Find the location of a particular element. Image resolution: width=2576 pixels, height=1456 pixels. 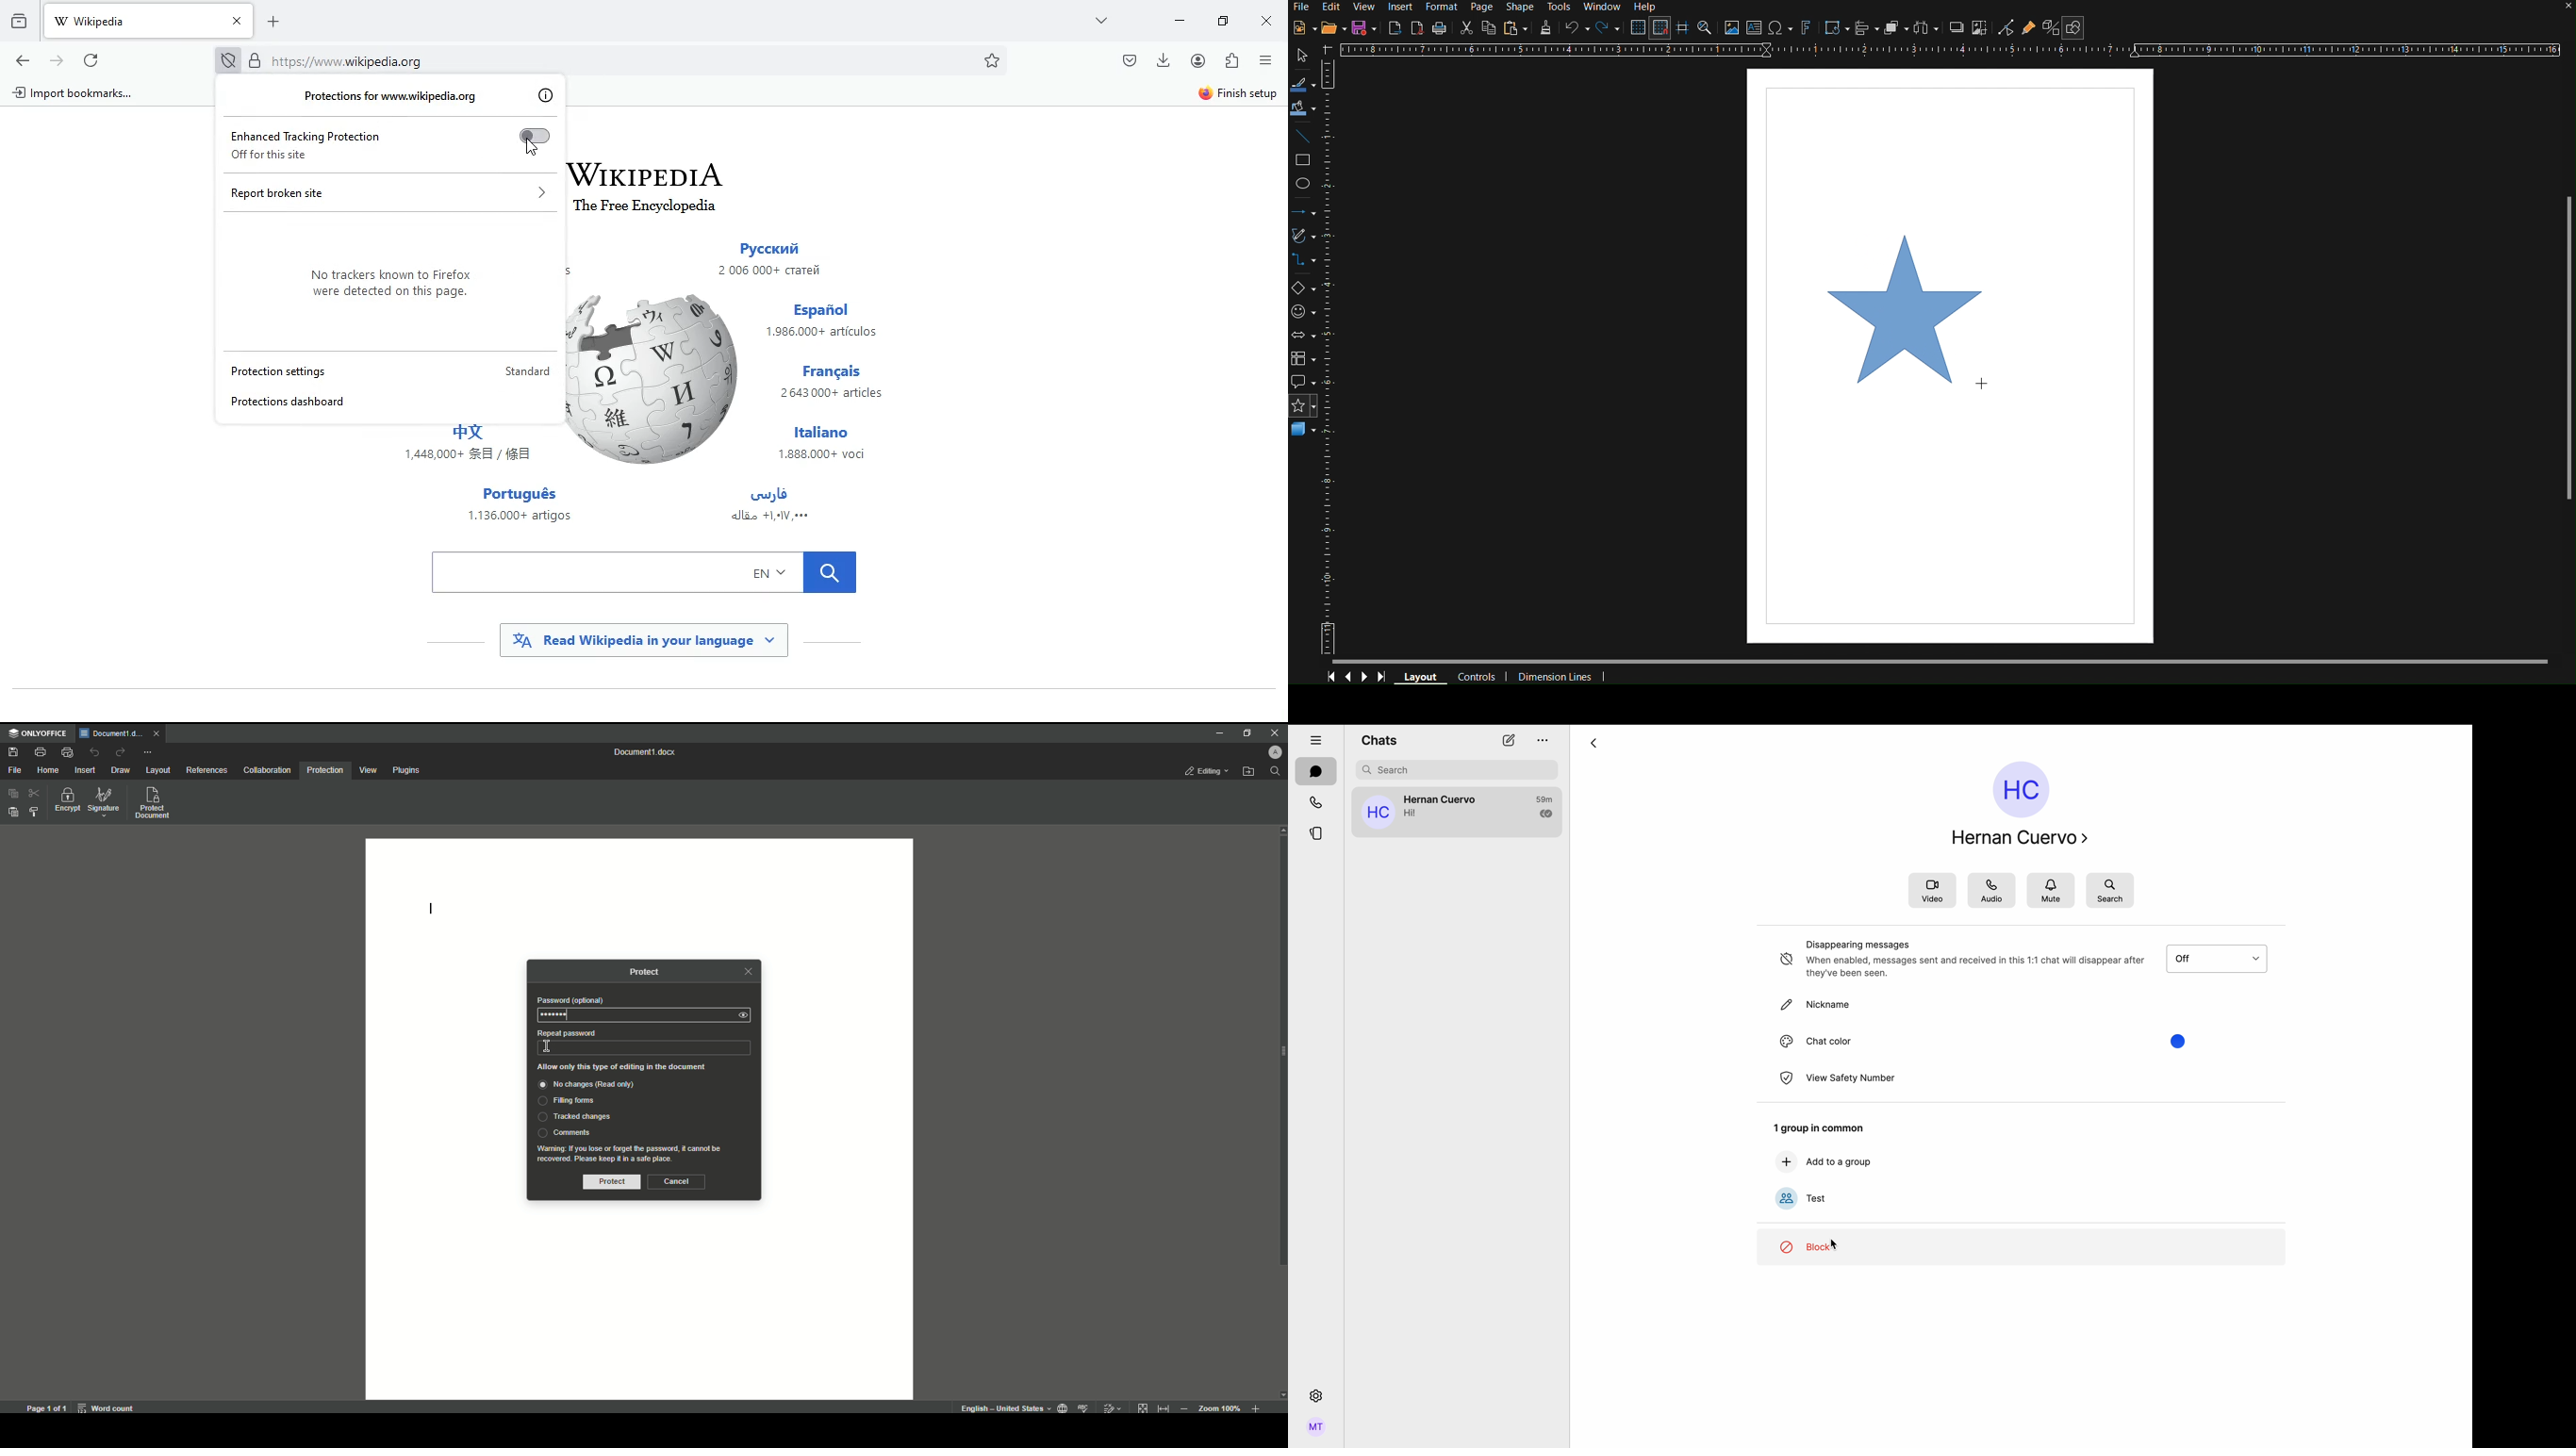

calls is located at coordinates (1318, 803).